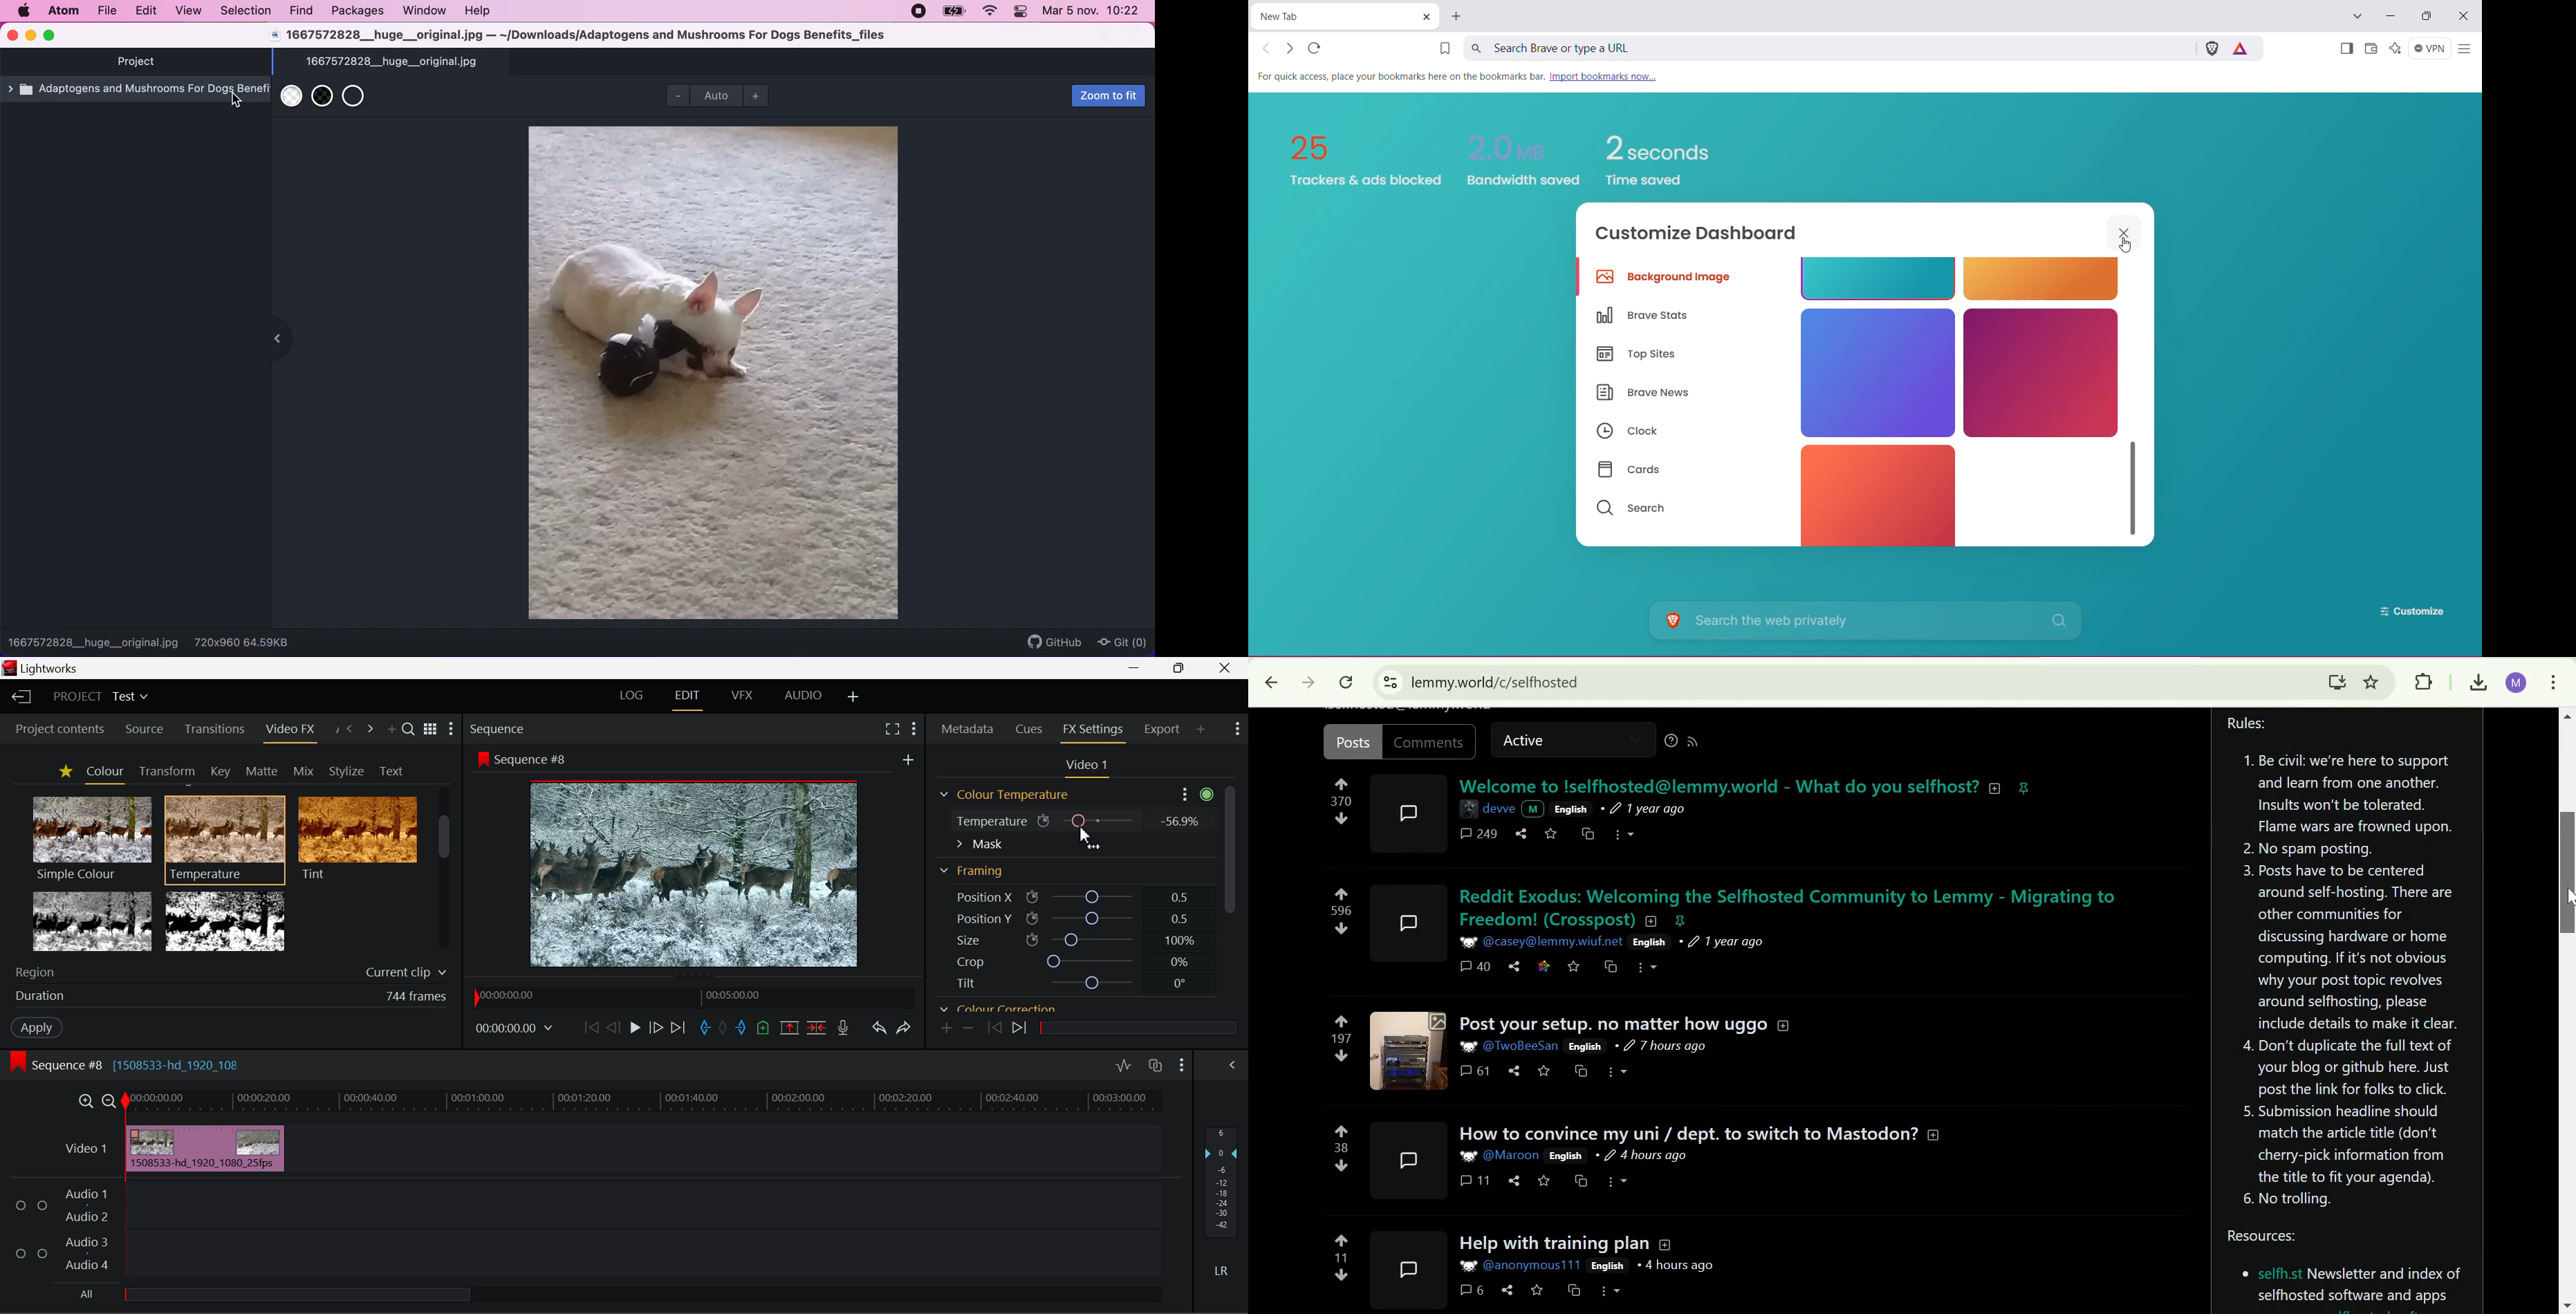 This screenshot has width=2576, height=1316. I want to click on All, so click(87, 1293).